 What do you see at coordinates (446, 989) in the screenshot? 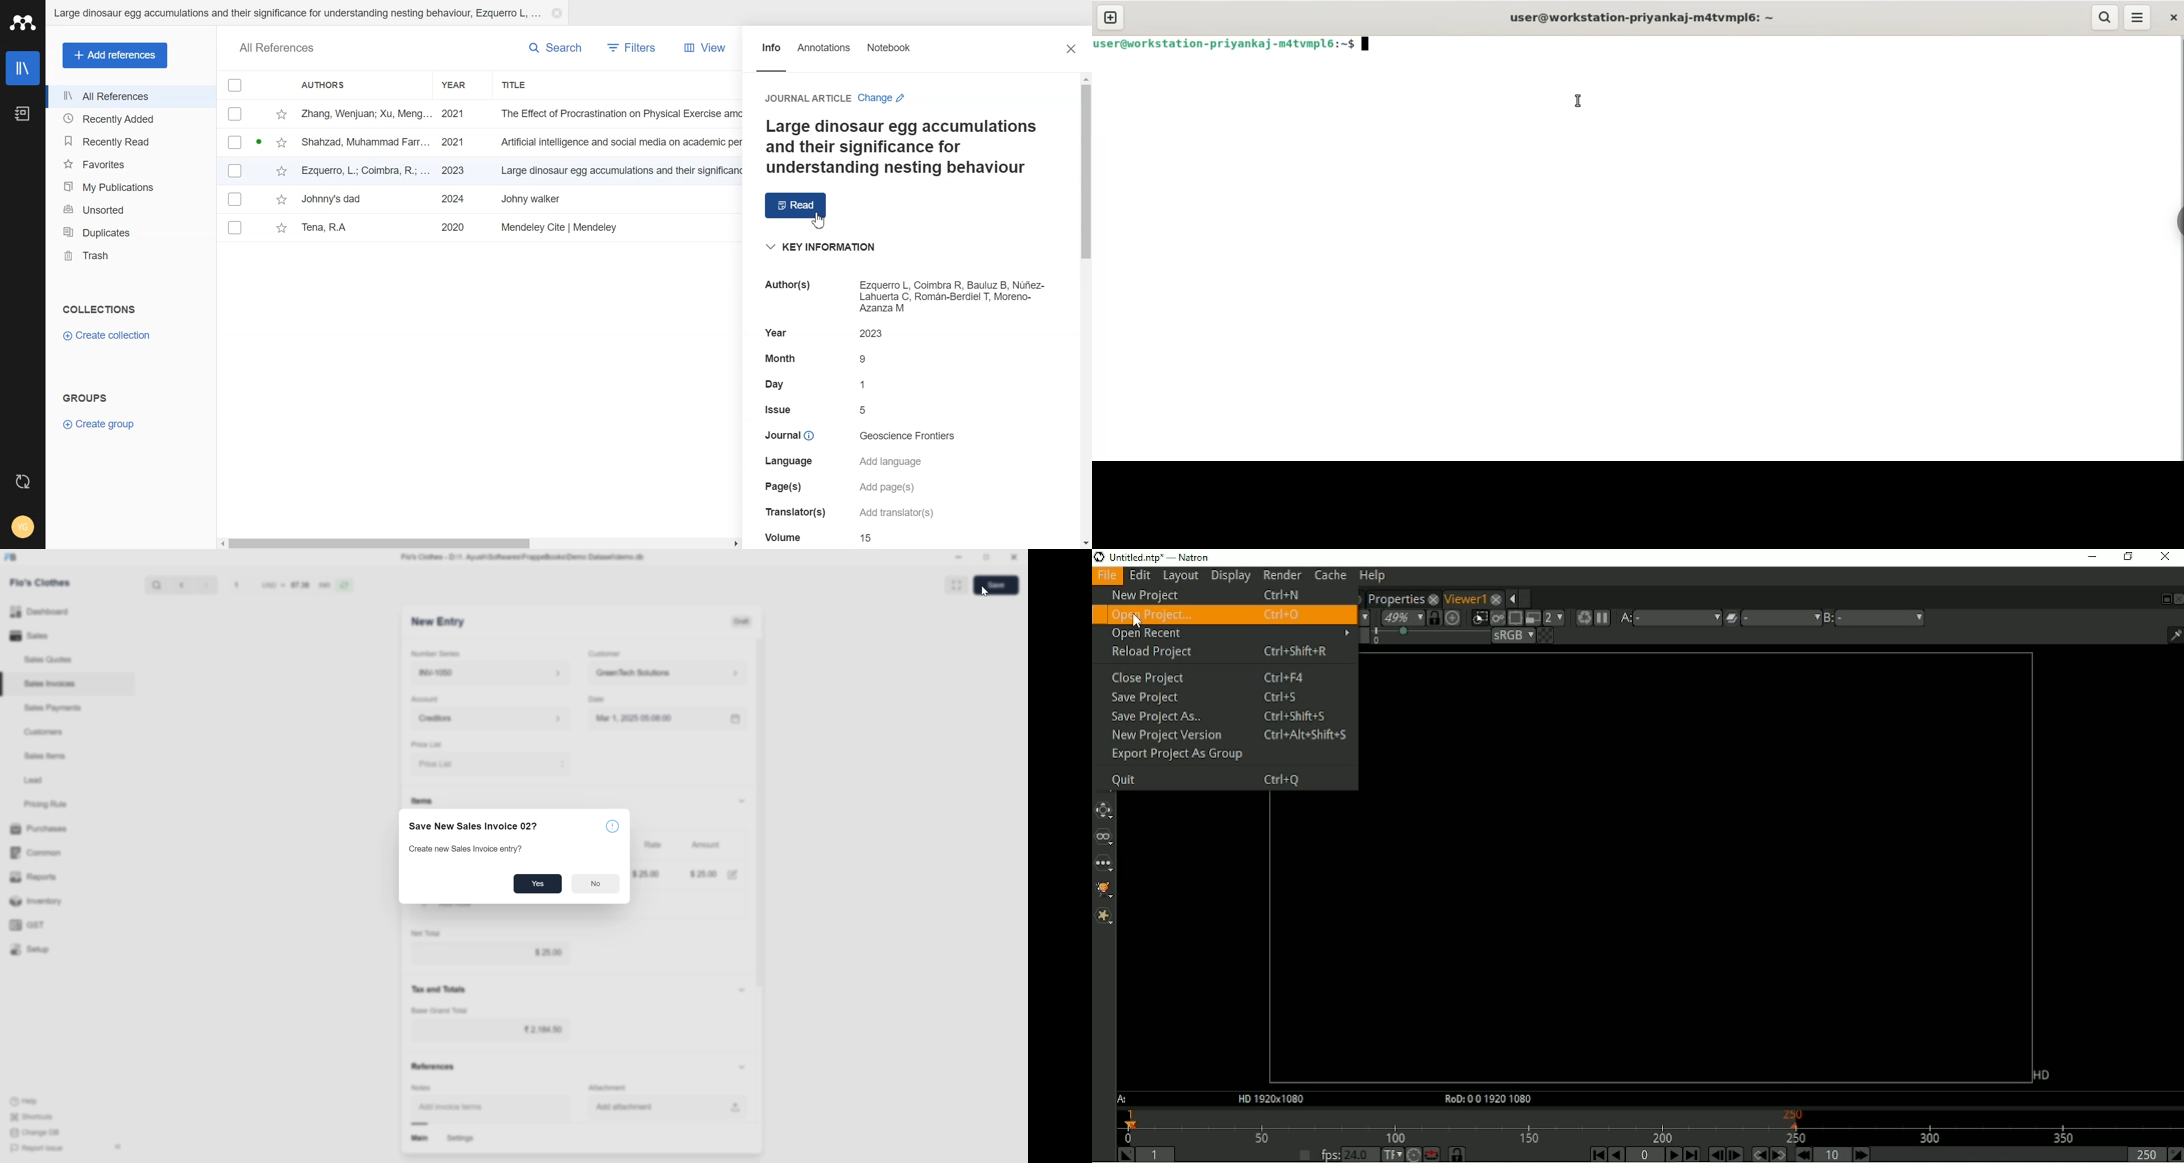
I see `tax and totals` at bounding box center [446, 989].